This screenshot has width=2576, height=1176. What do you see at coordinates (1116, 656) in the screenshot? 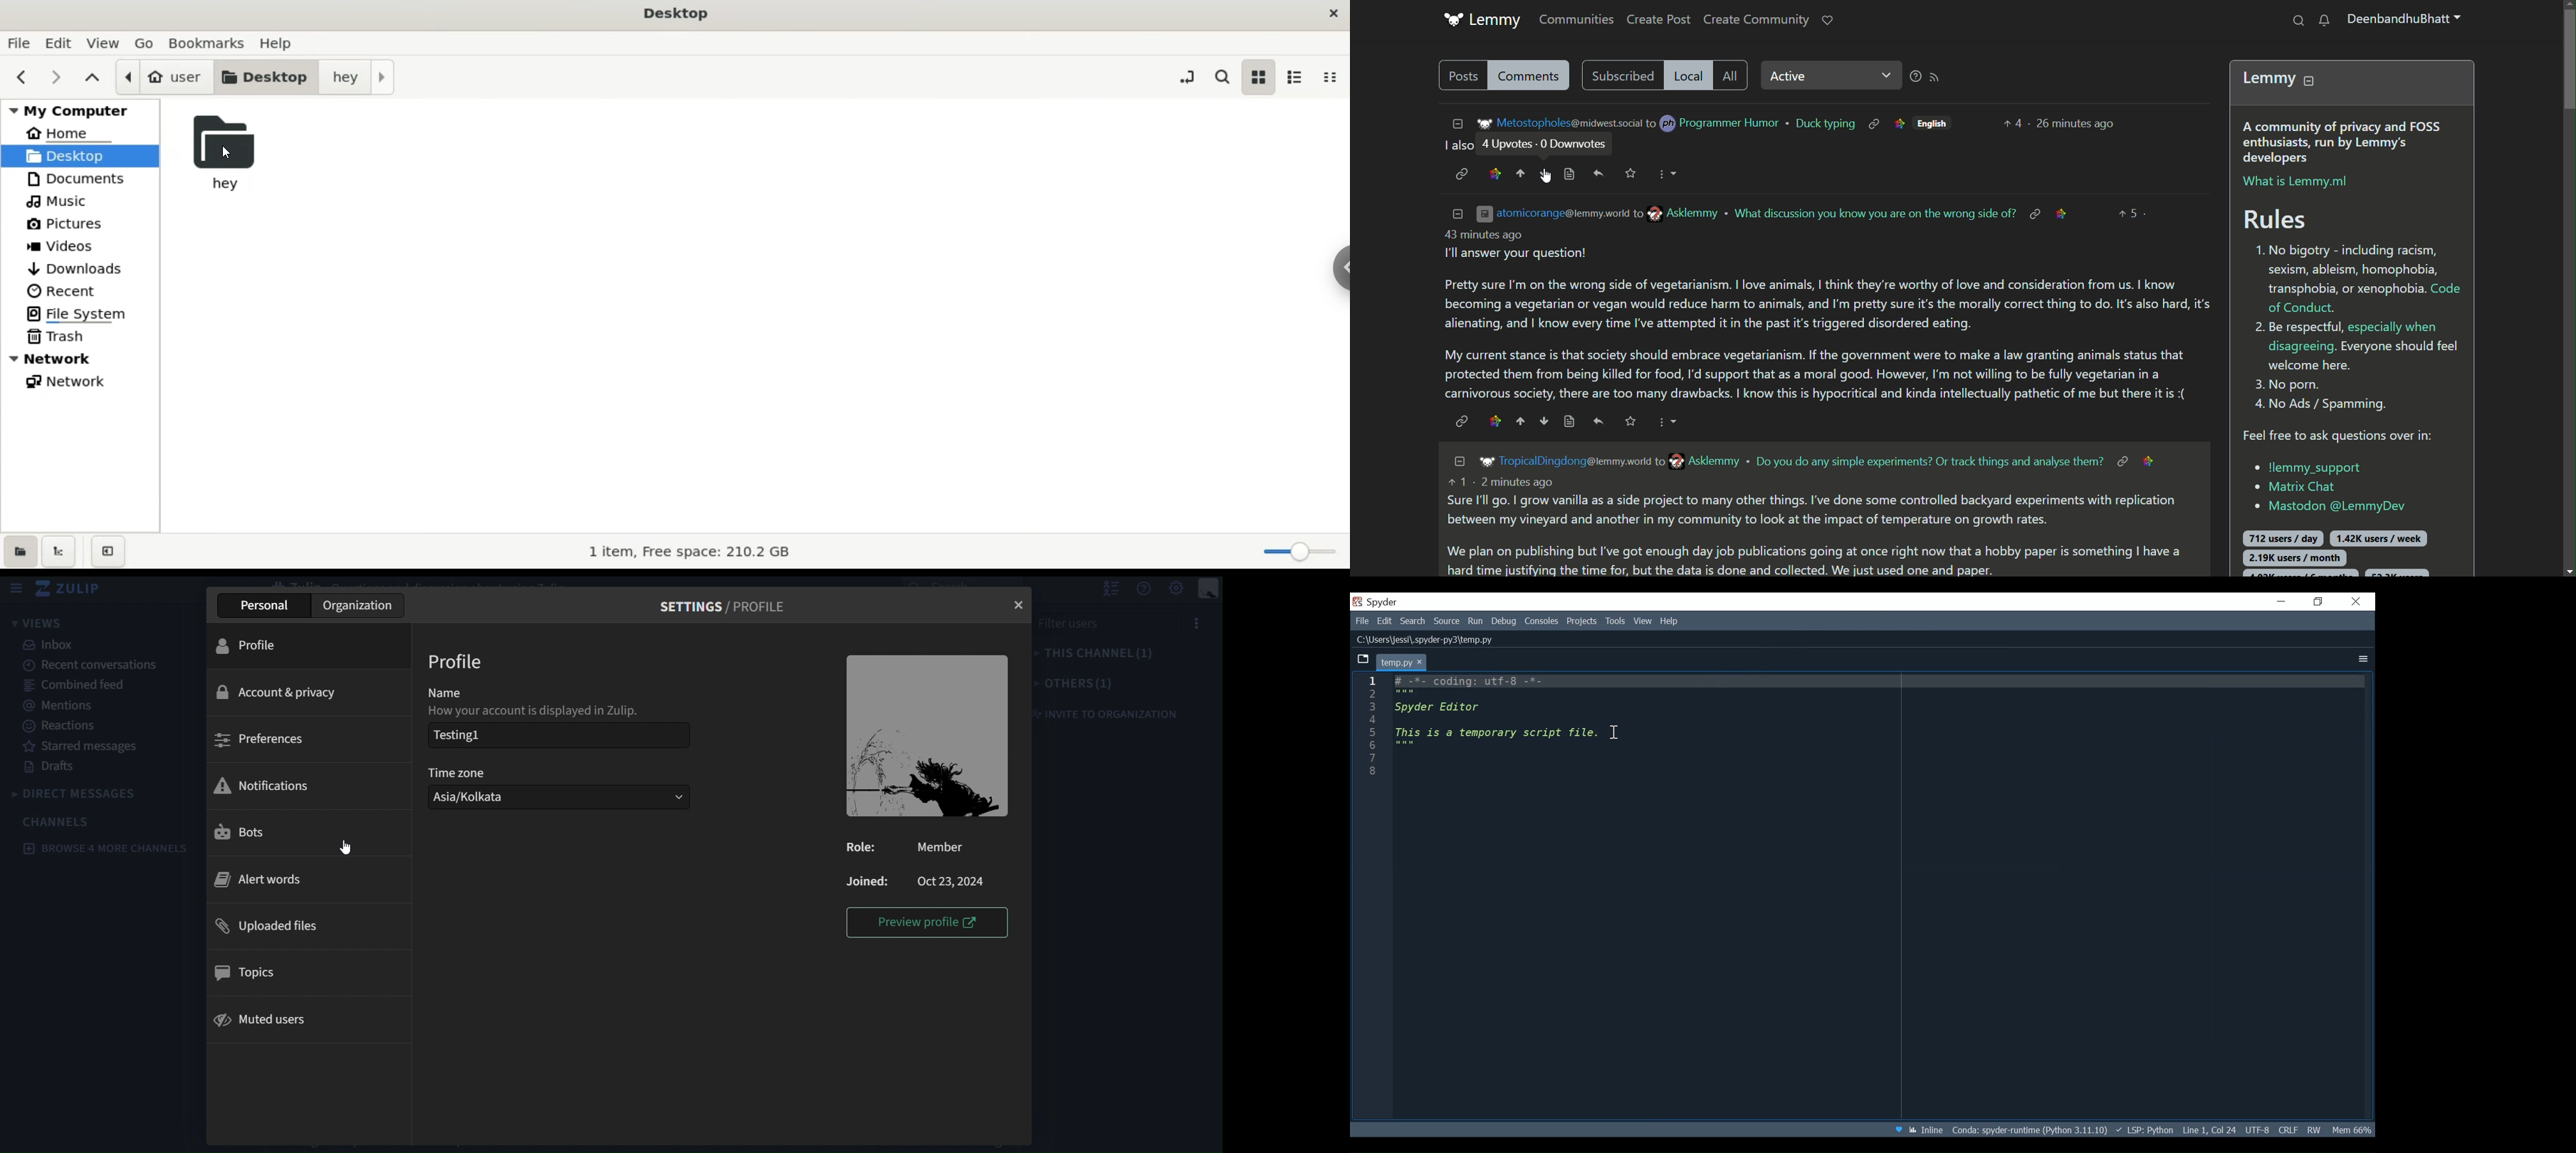
I see `this channel(1)` at bounding box center [1116, 656].